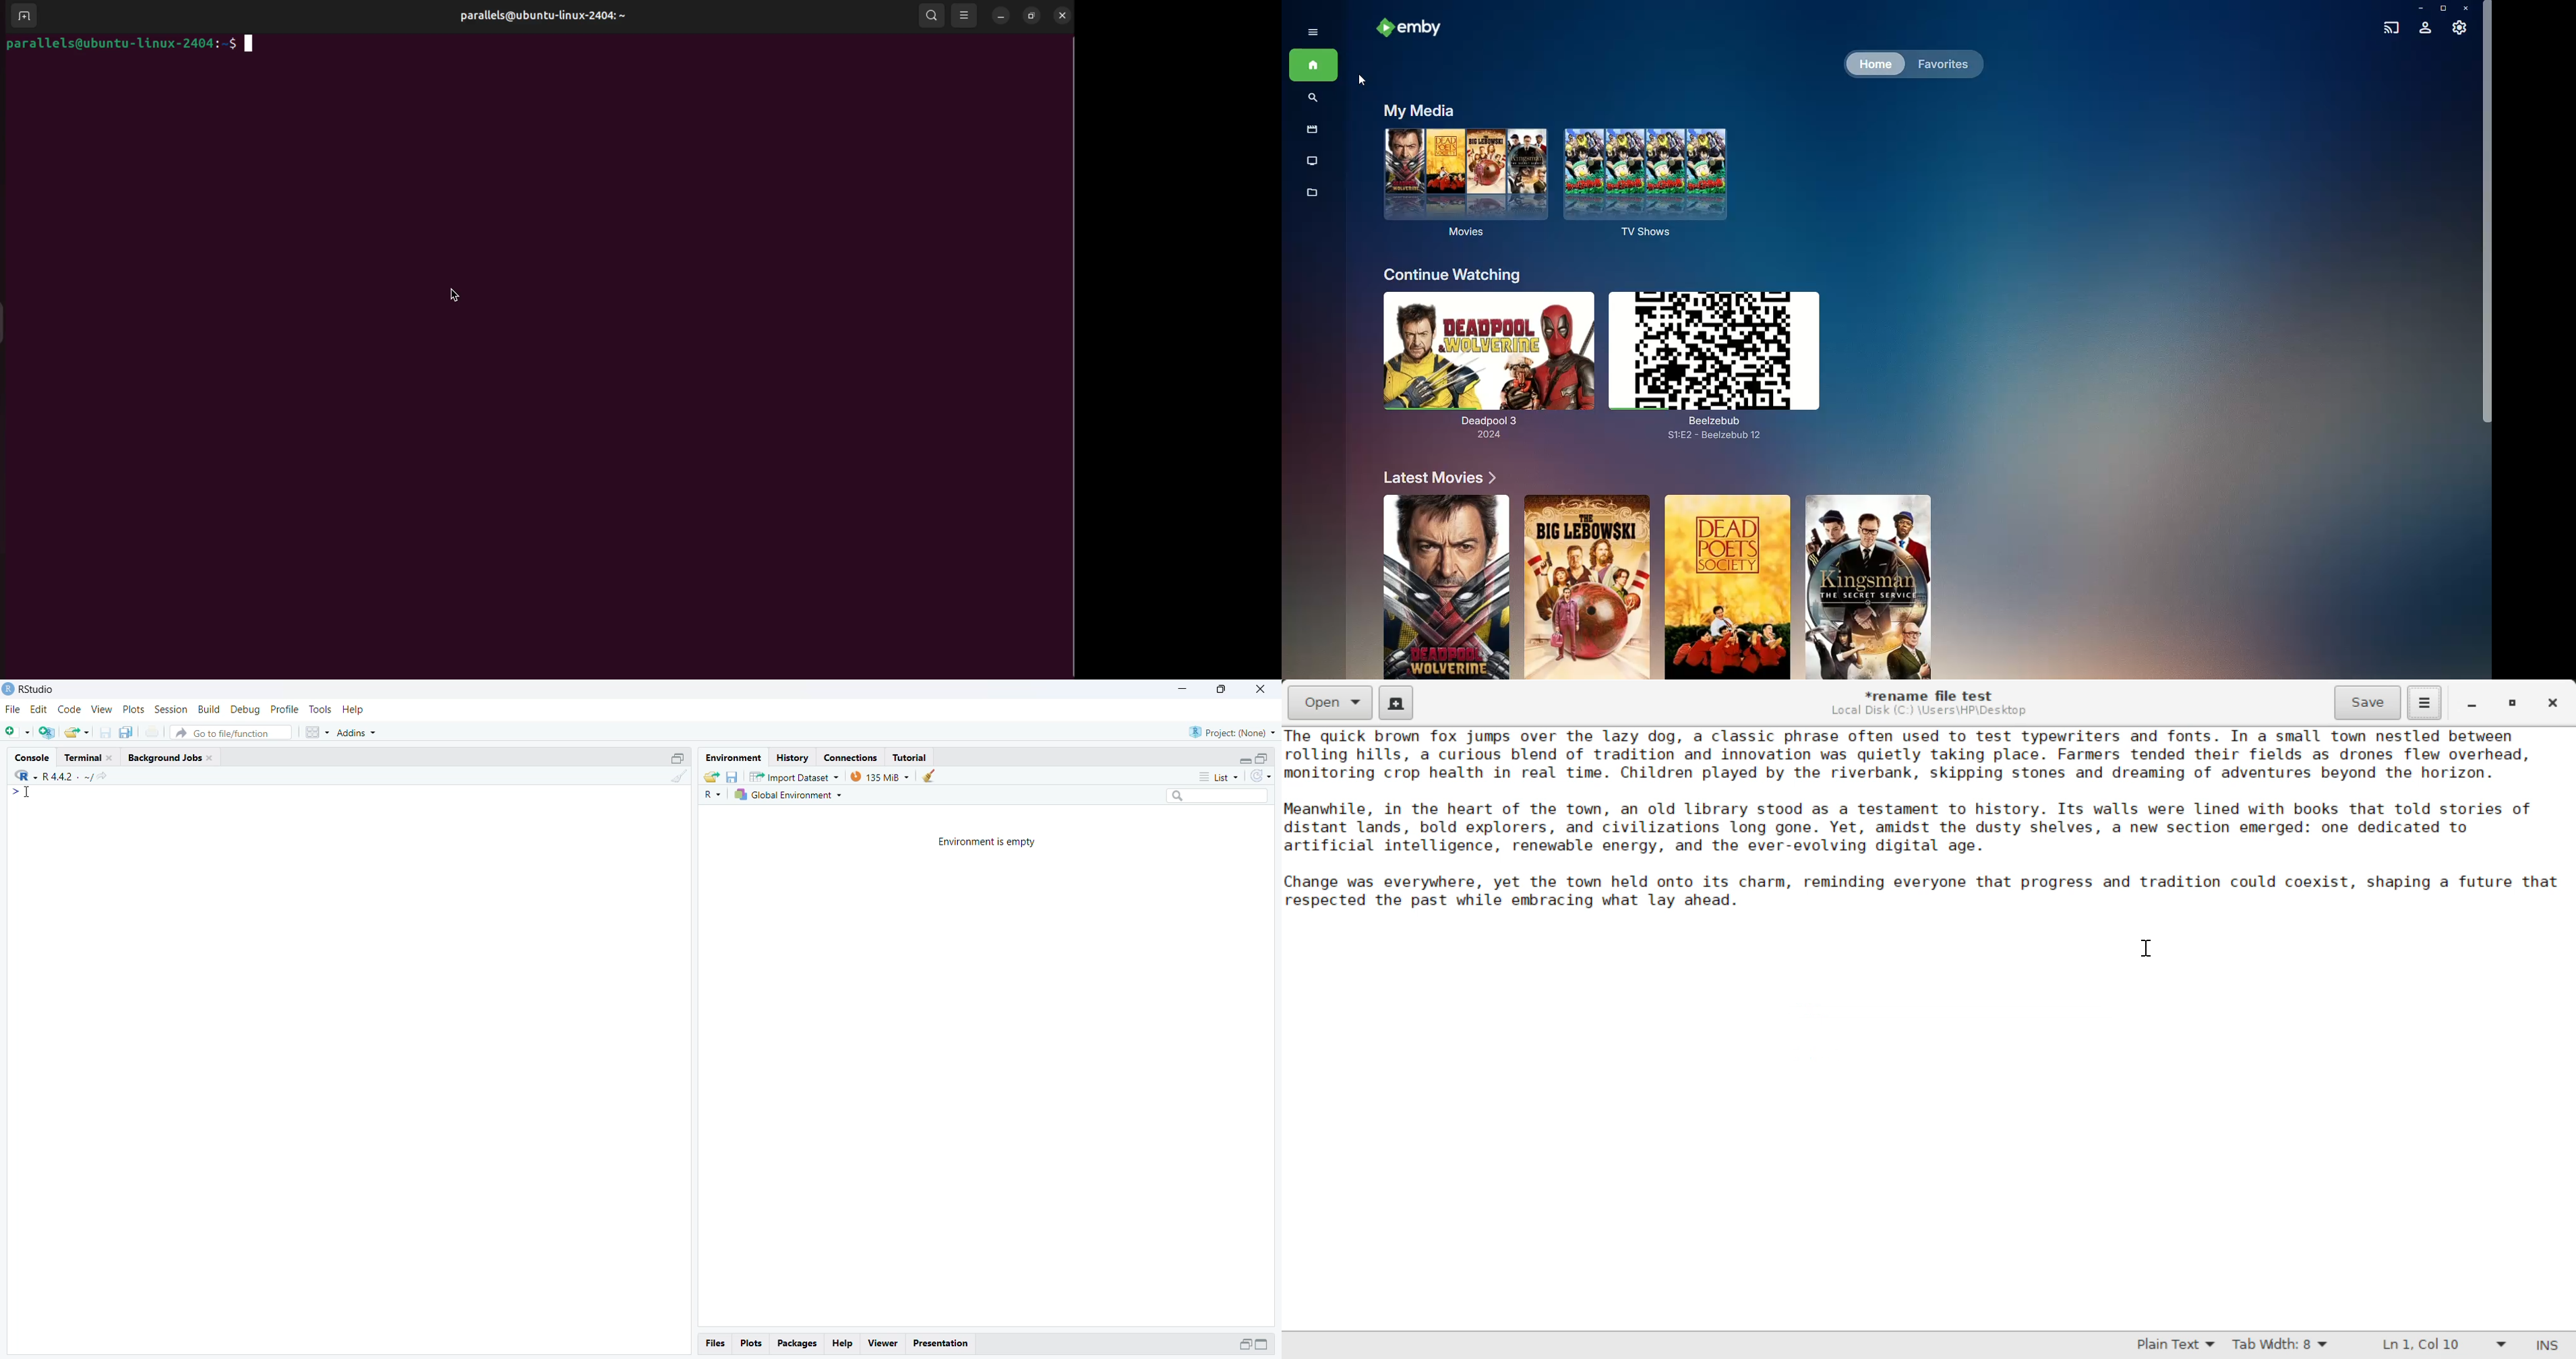  I want to click on Save workspace as, so click(732, 776).